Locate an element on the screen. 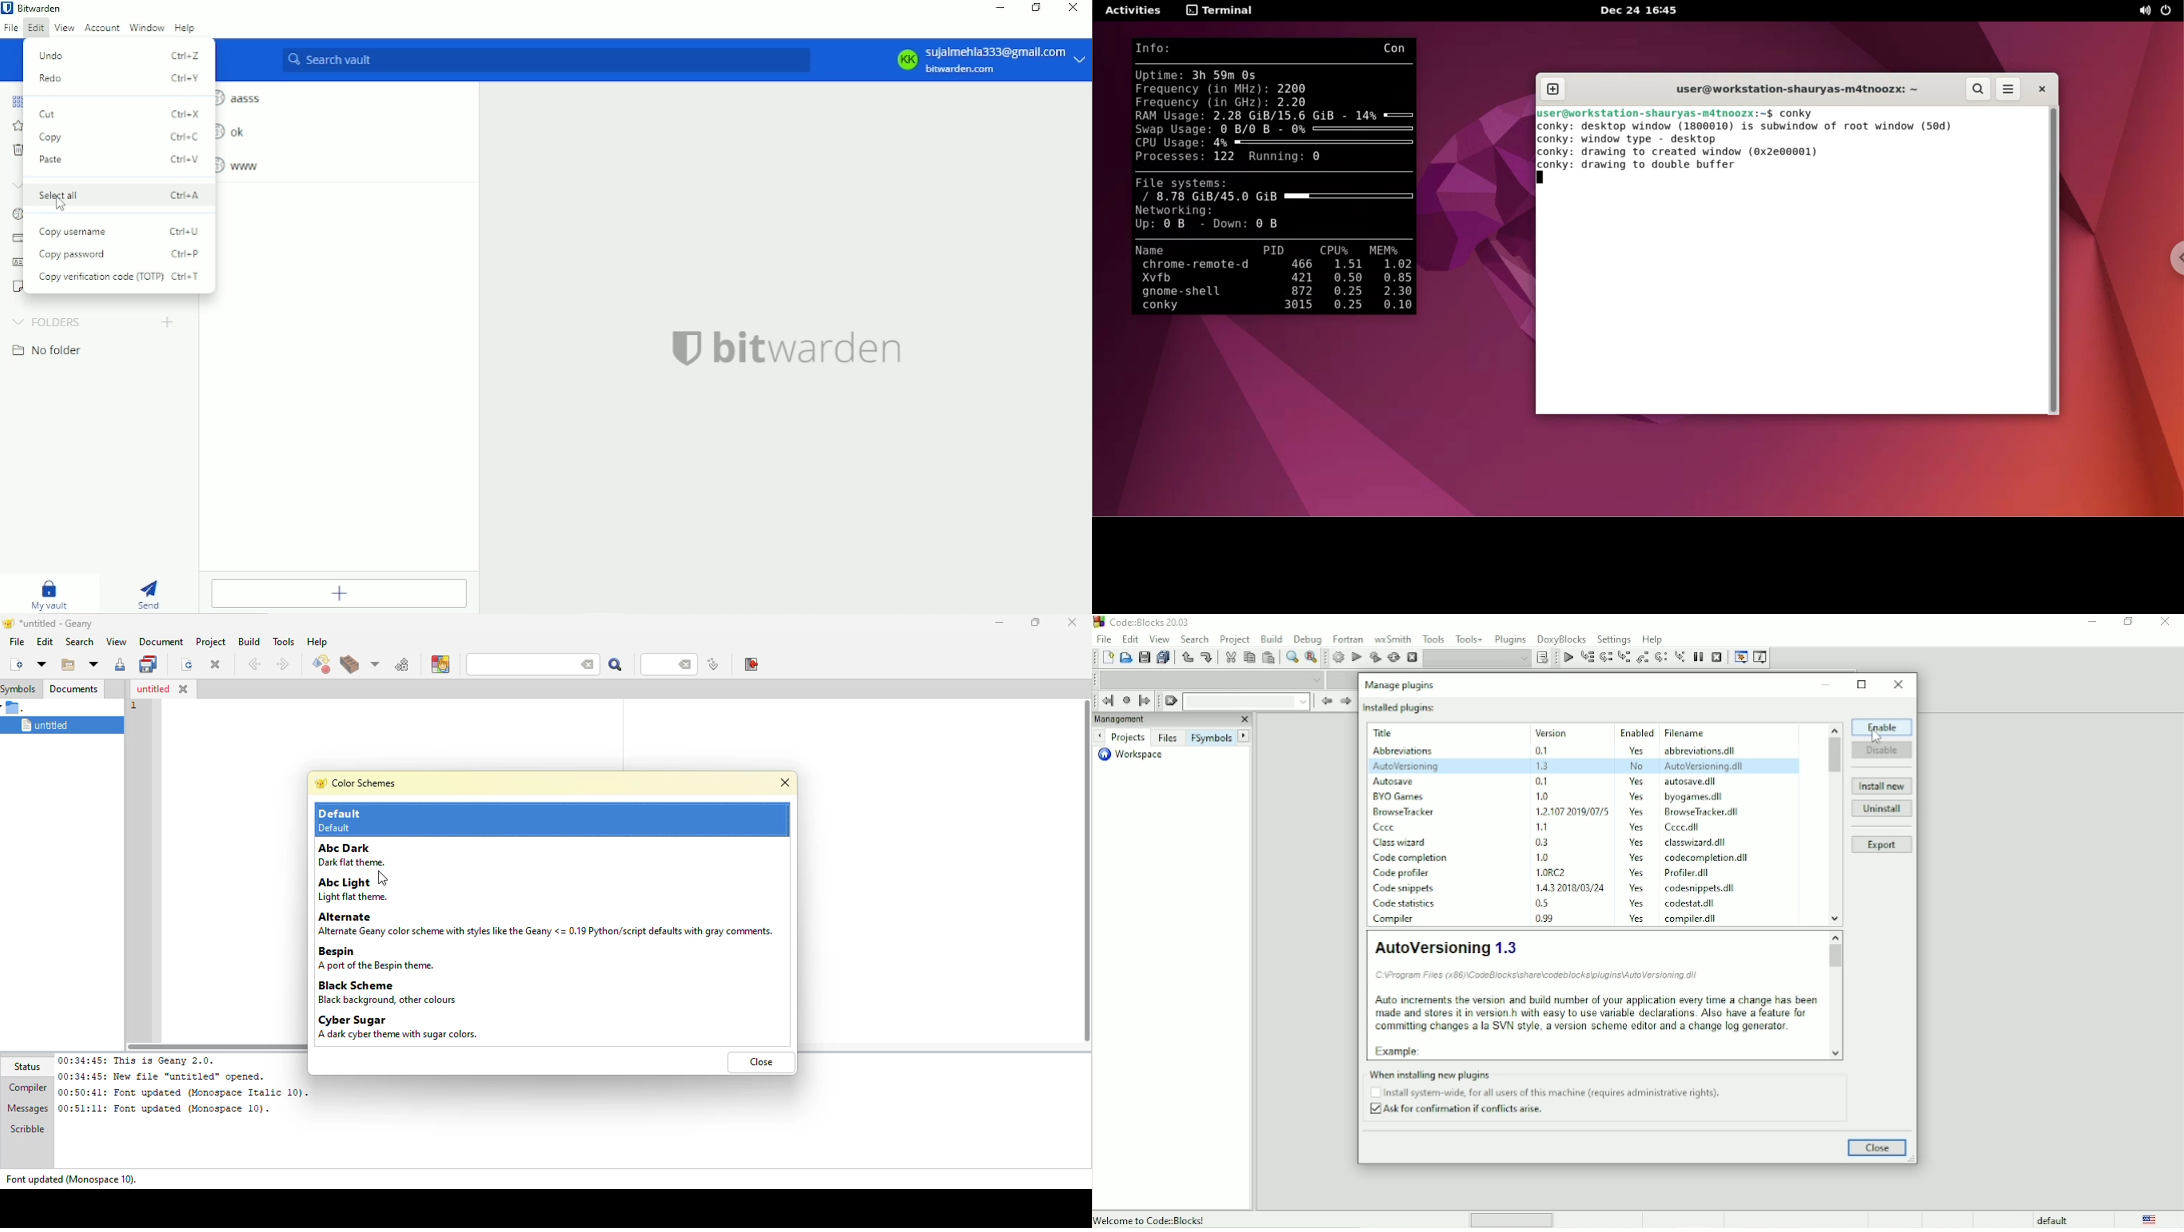 This screenshot has width=2184, height=1232. file is located at coordinates (1691, 904).